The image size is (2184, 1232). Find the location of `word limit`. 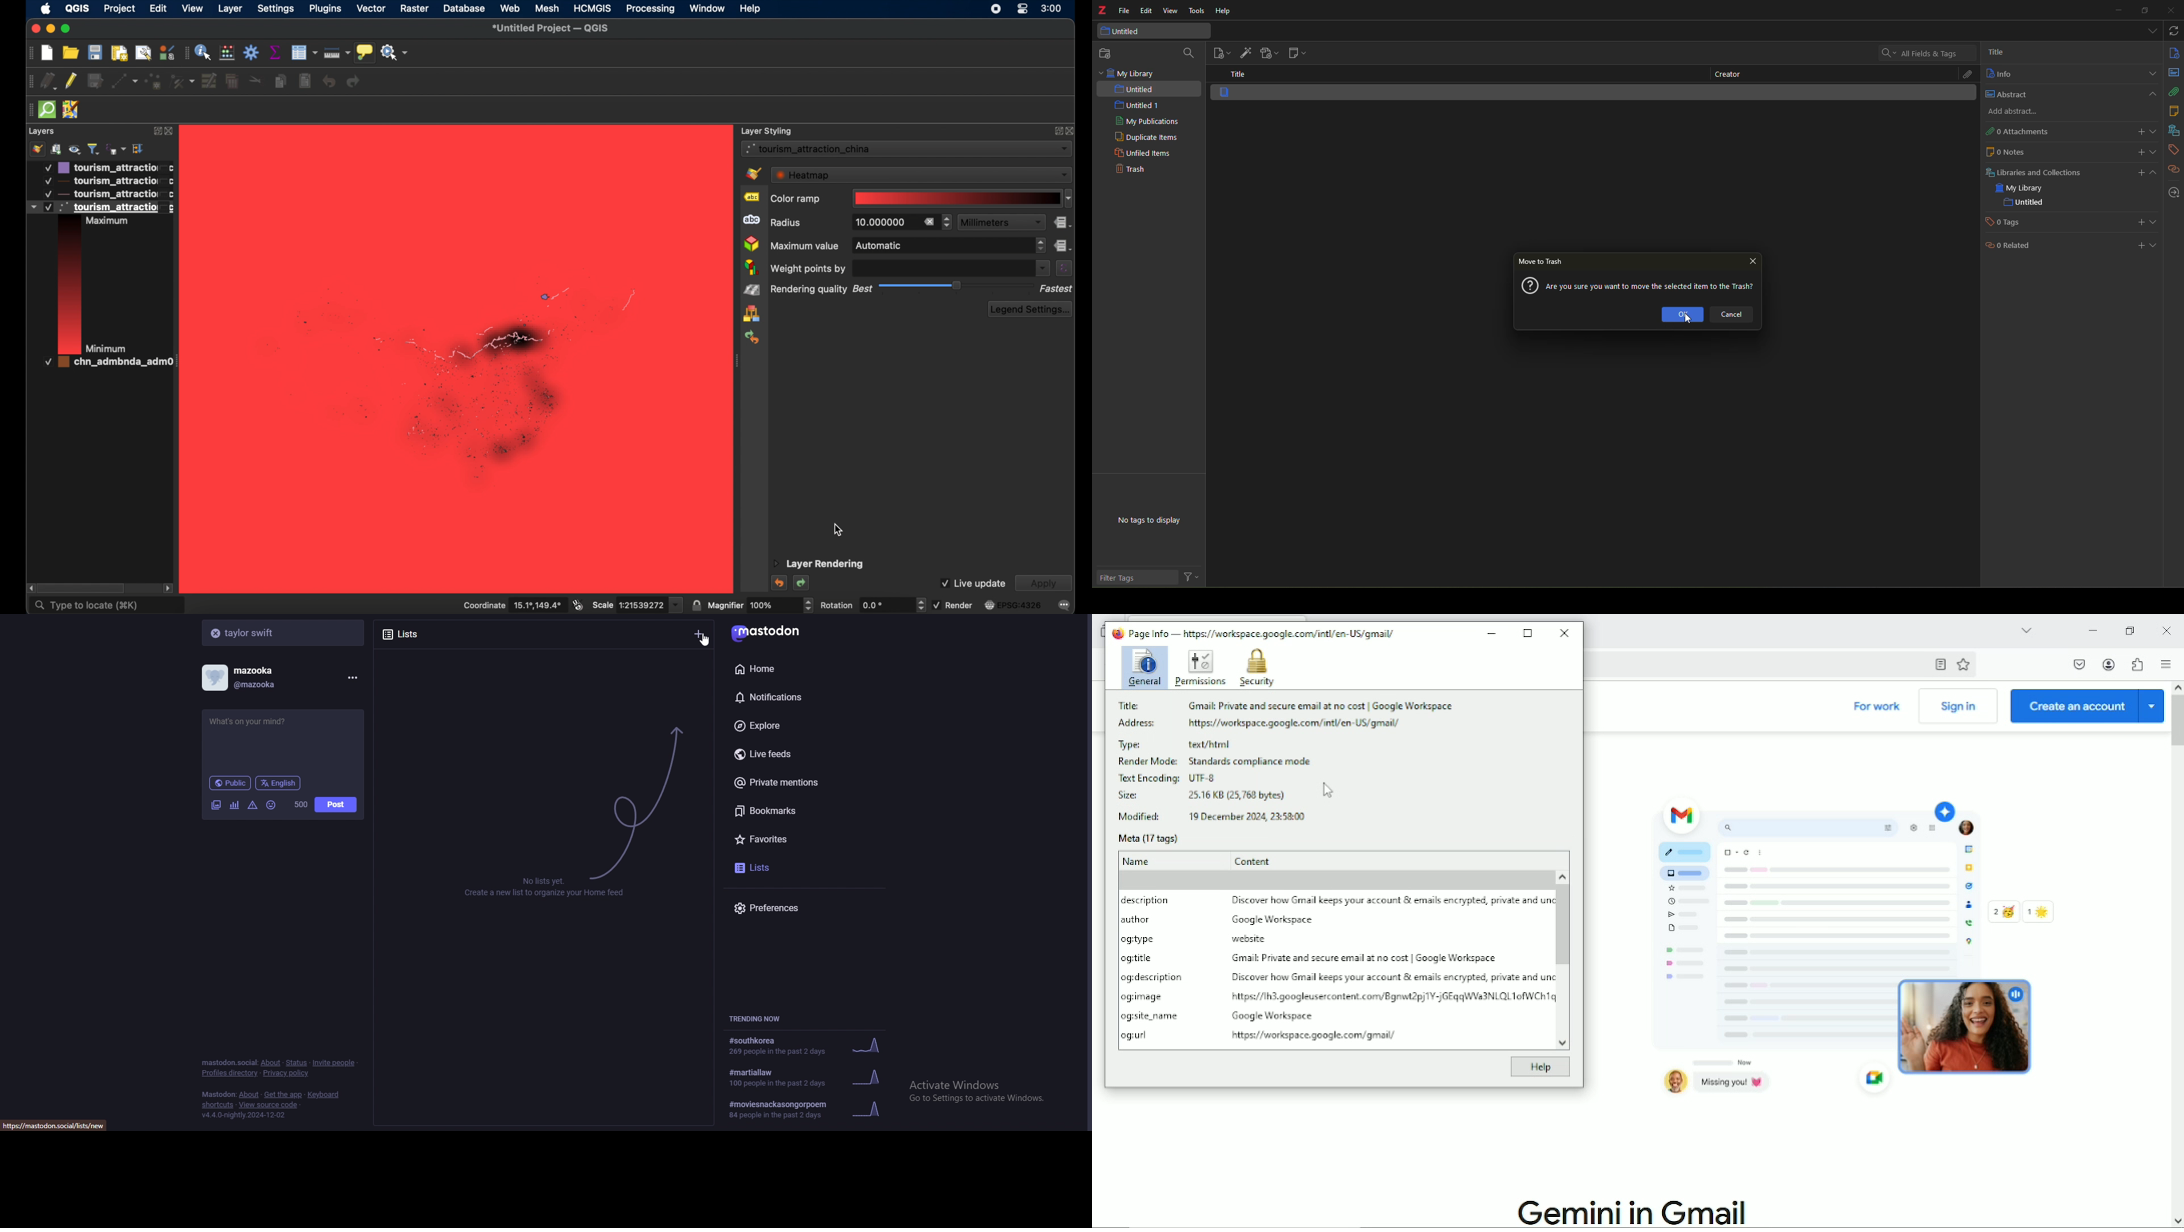

word limit is located at coordinates (300, 805).